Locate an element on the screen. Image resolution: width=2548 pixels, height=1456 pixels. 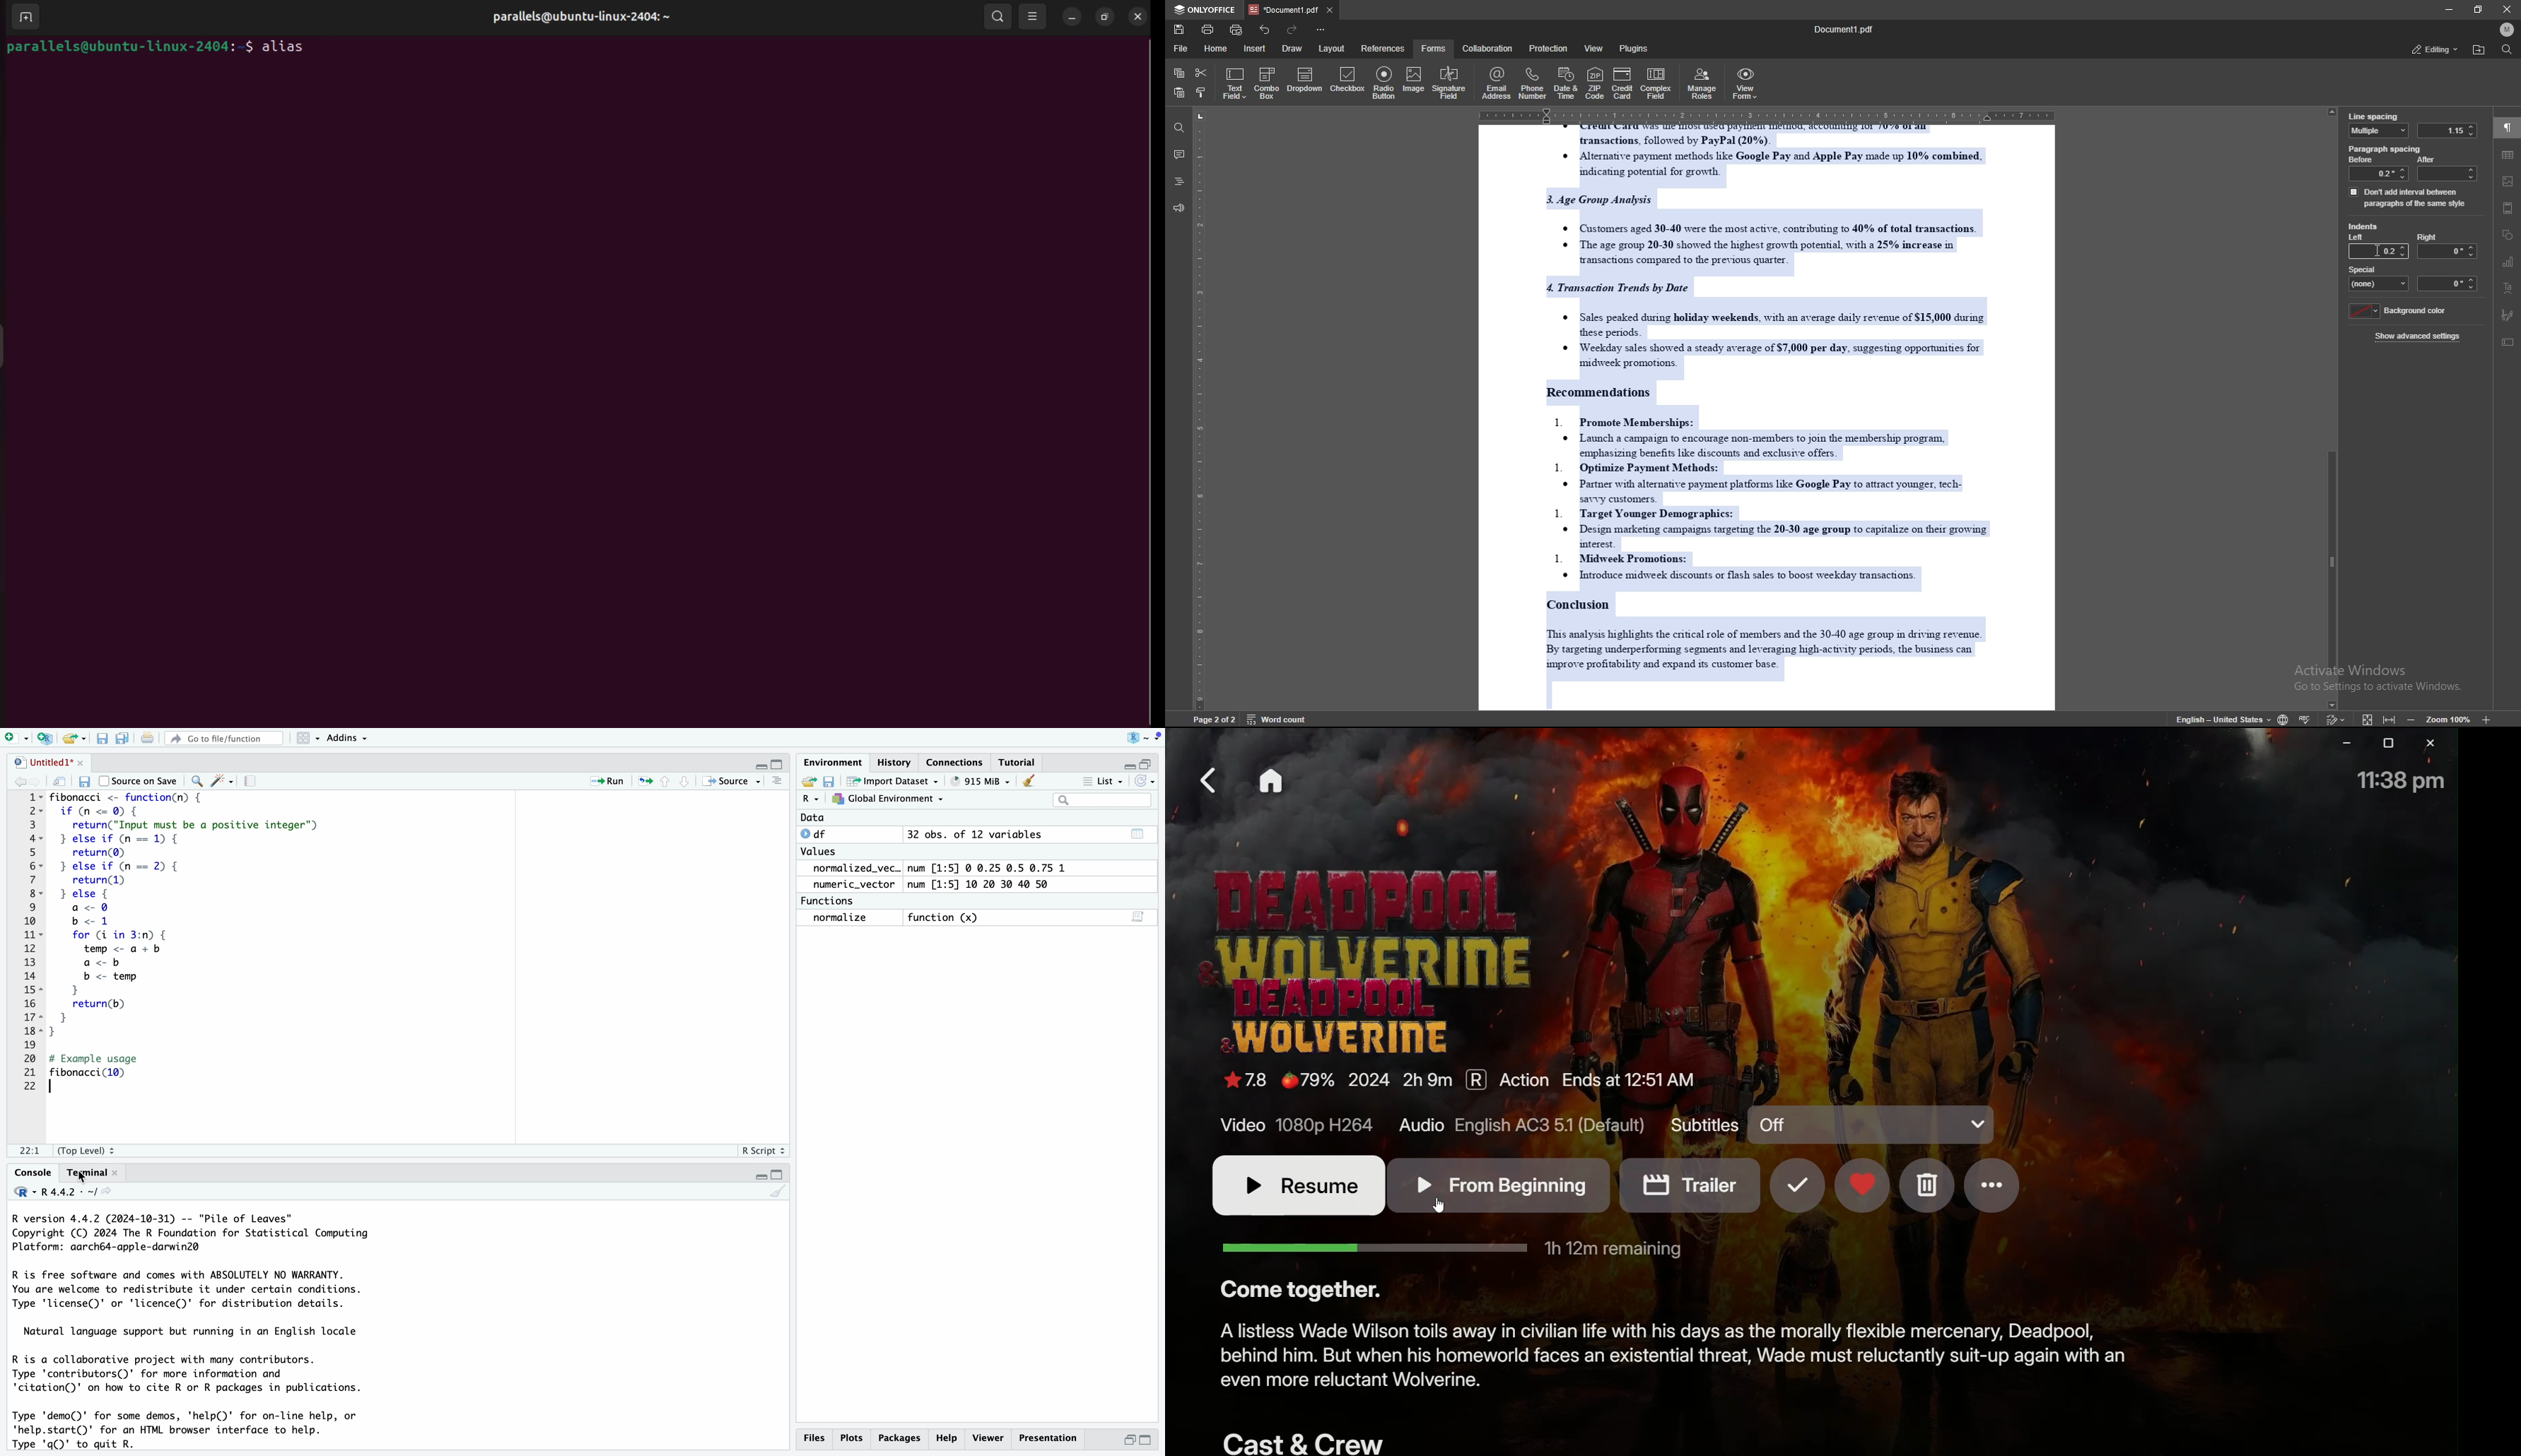
for loop is located at coordinates (133, 984).